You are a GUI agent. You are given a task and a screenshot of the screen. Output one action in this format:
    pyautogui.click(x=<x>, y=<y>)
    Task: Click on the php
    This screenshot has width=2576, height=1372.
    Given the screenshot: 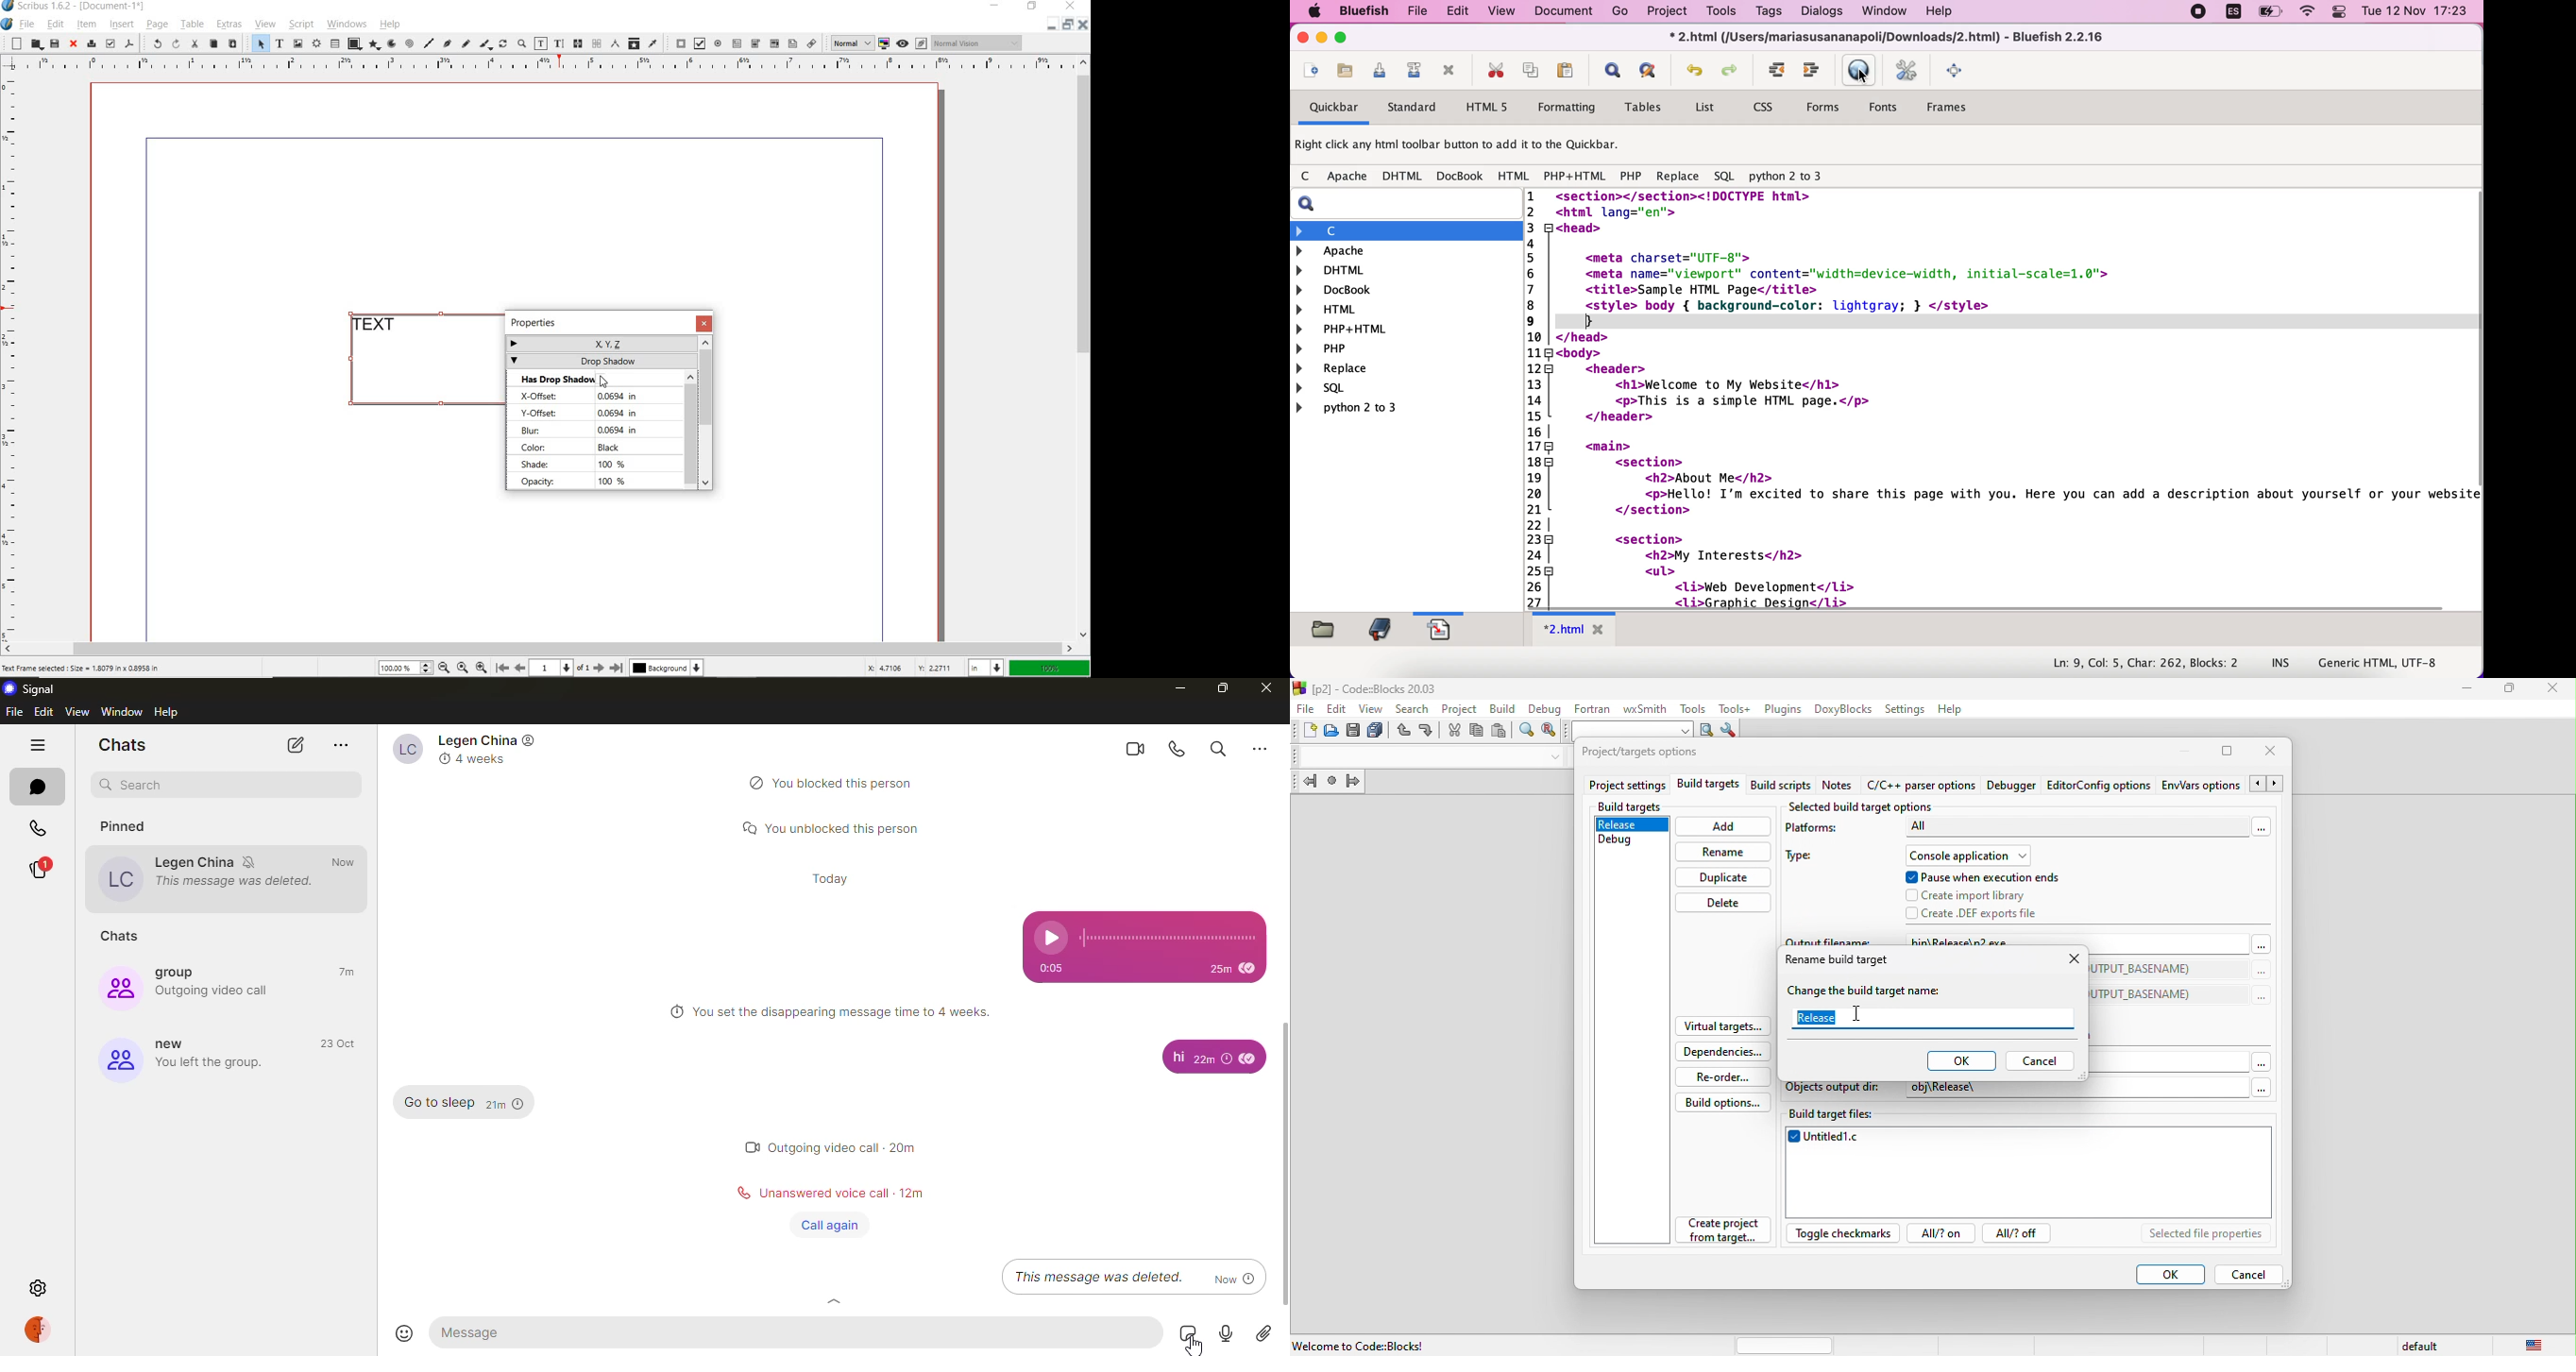 What is the action you would take?
    pyautogui.click(x=1632, y=176)
    